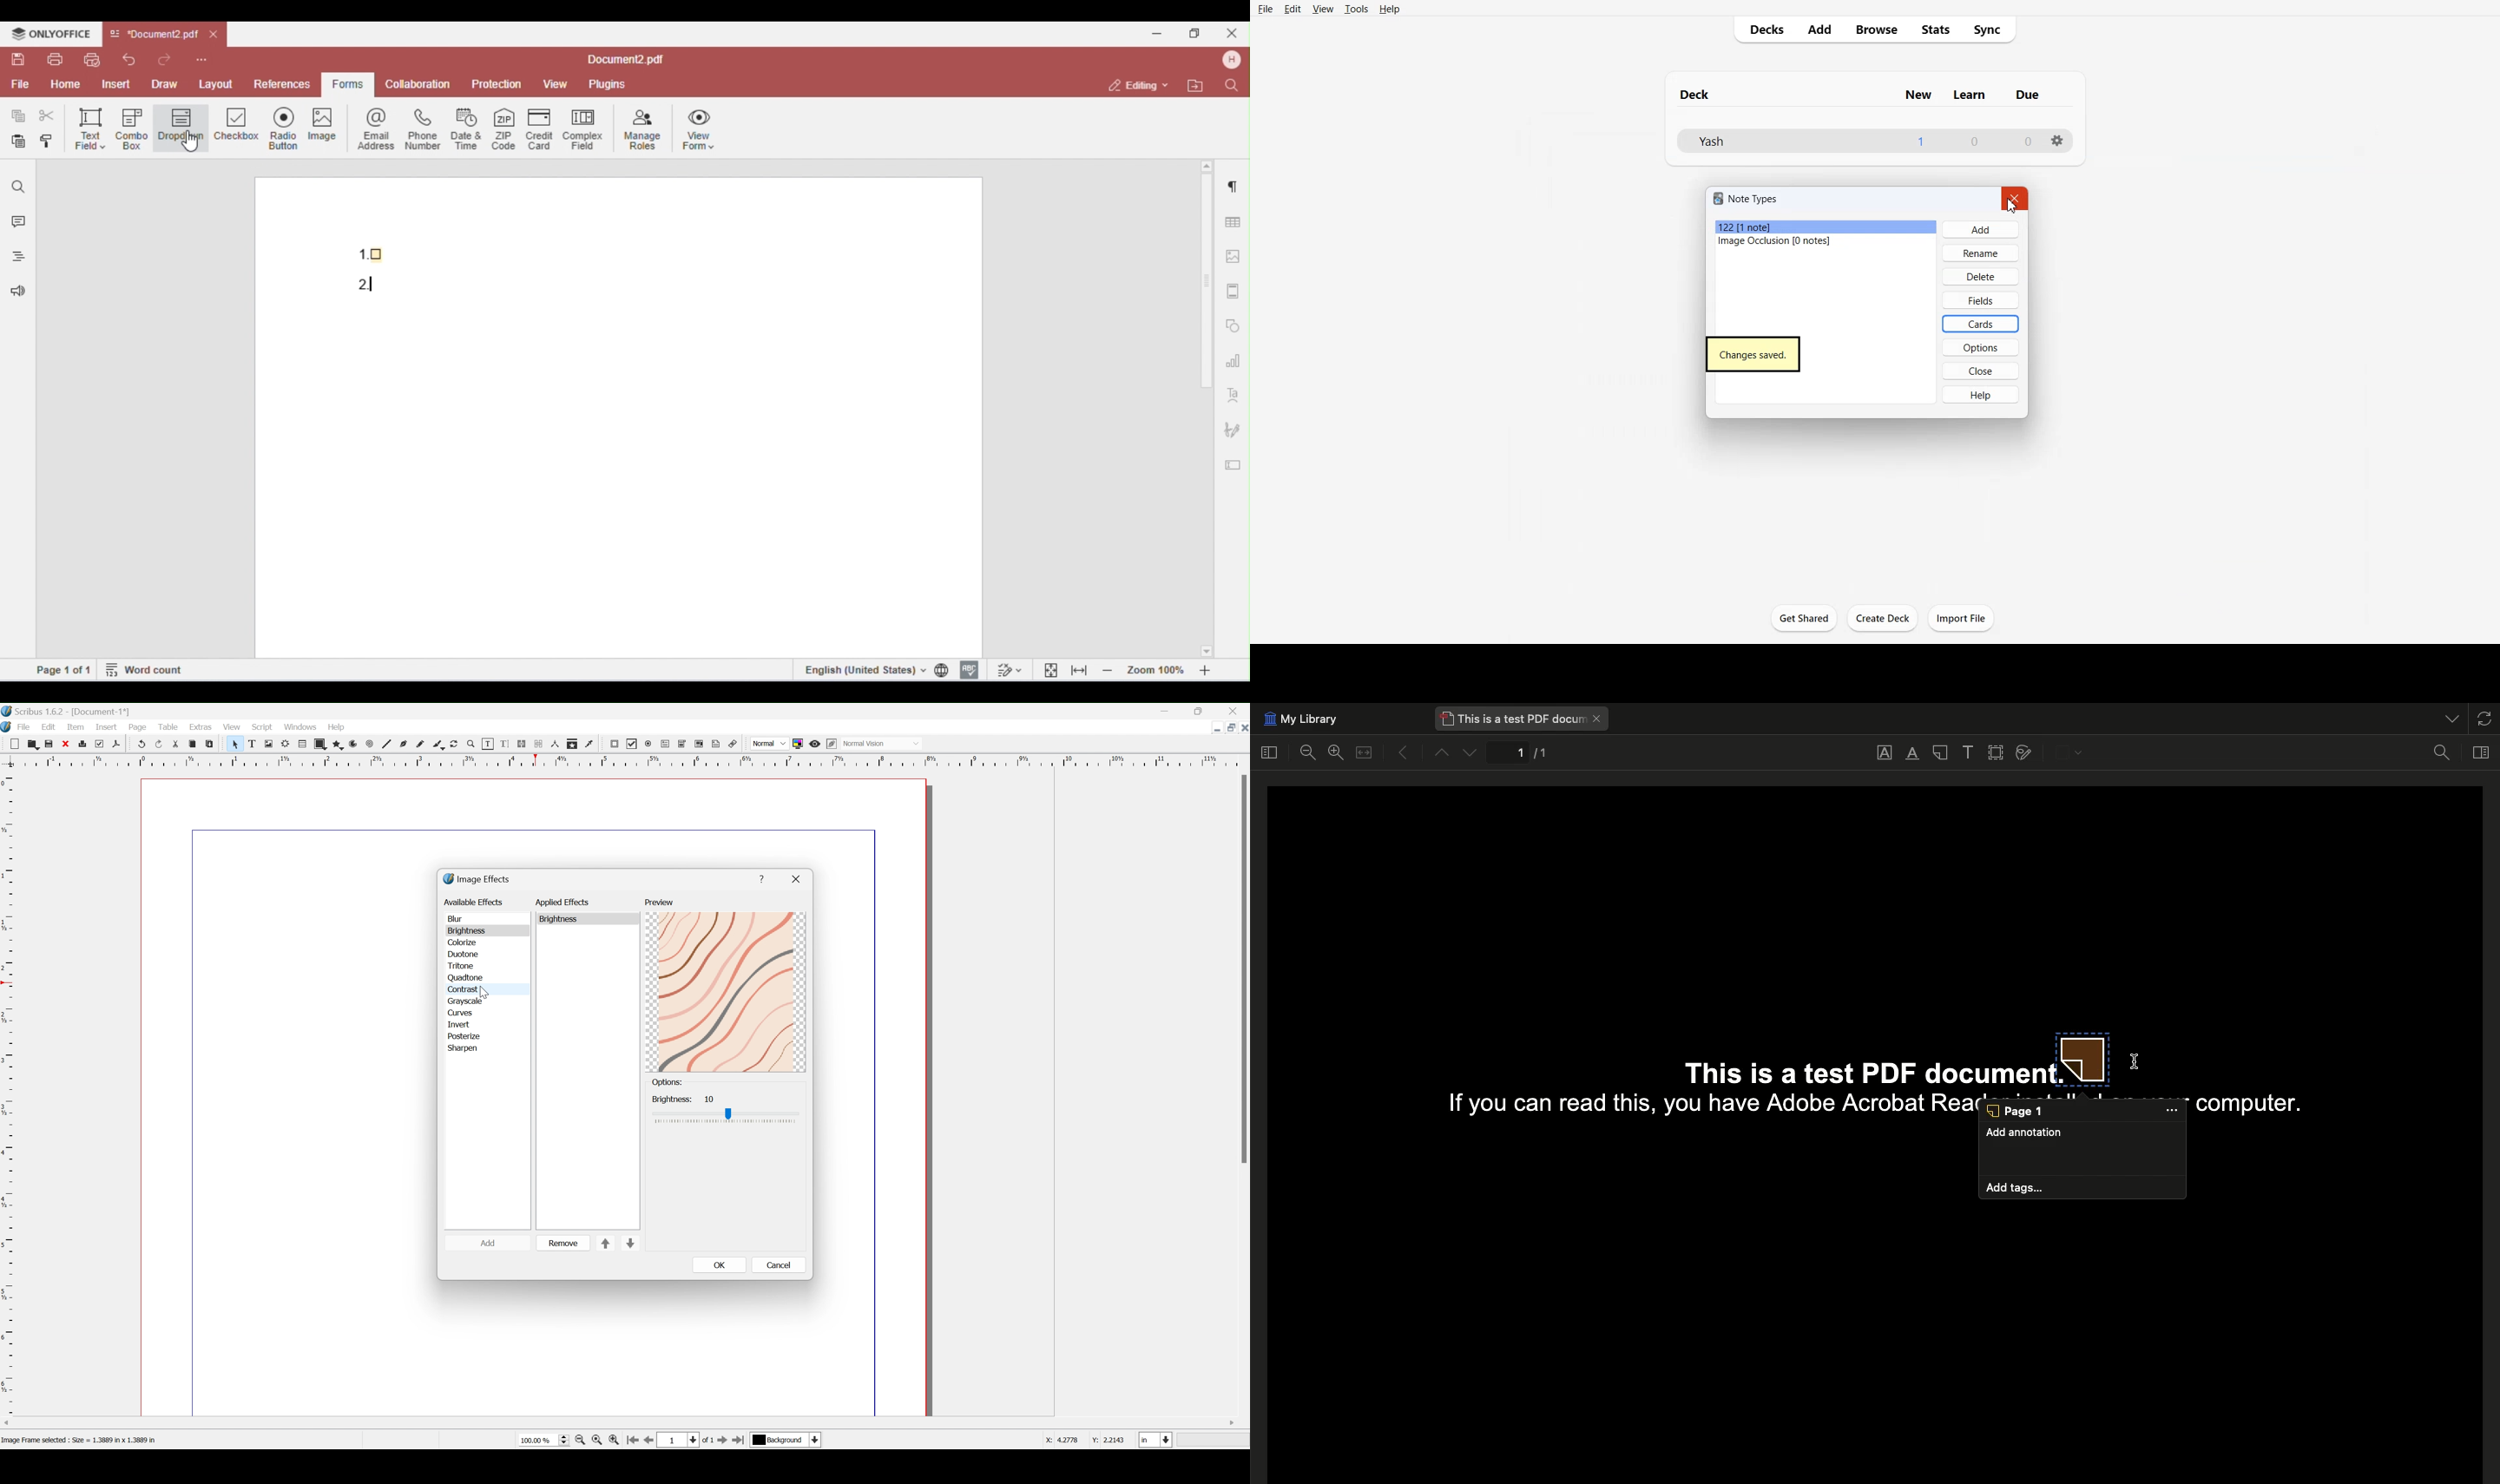  Describe the element at coordinates (1968, 753) in the screenshot. I see `Add text` at that location.